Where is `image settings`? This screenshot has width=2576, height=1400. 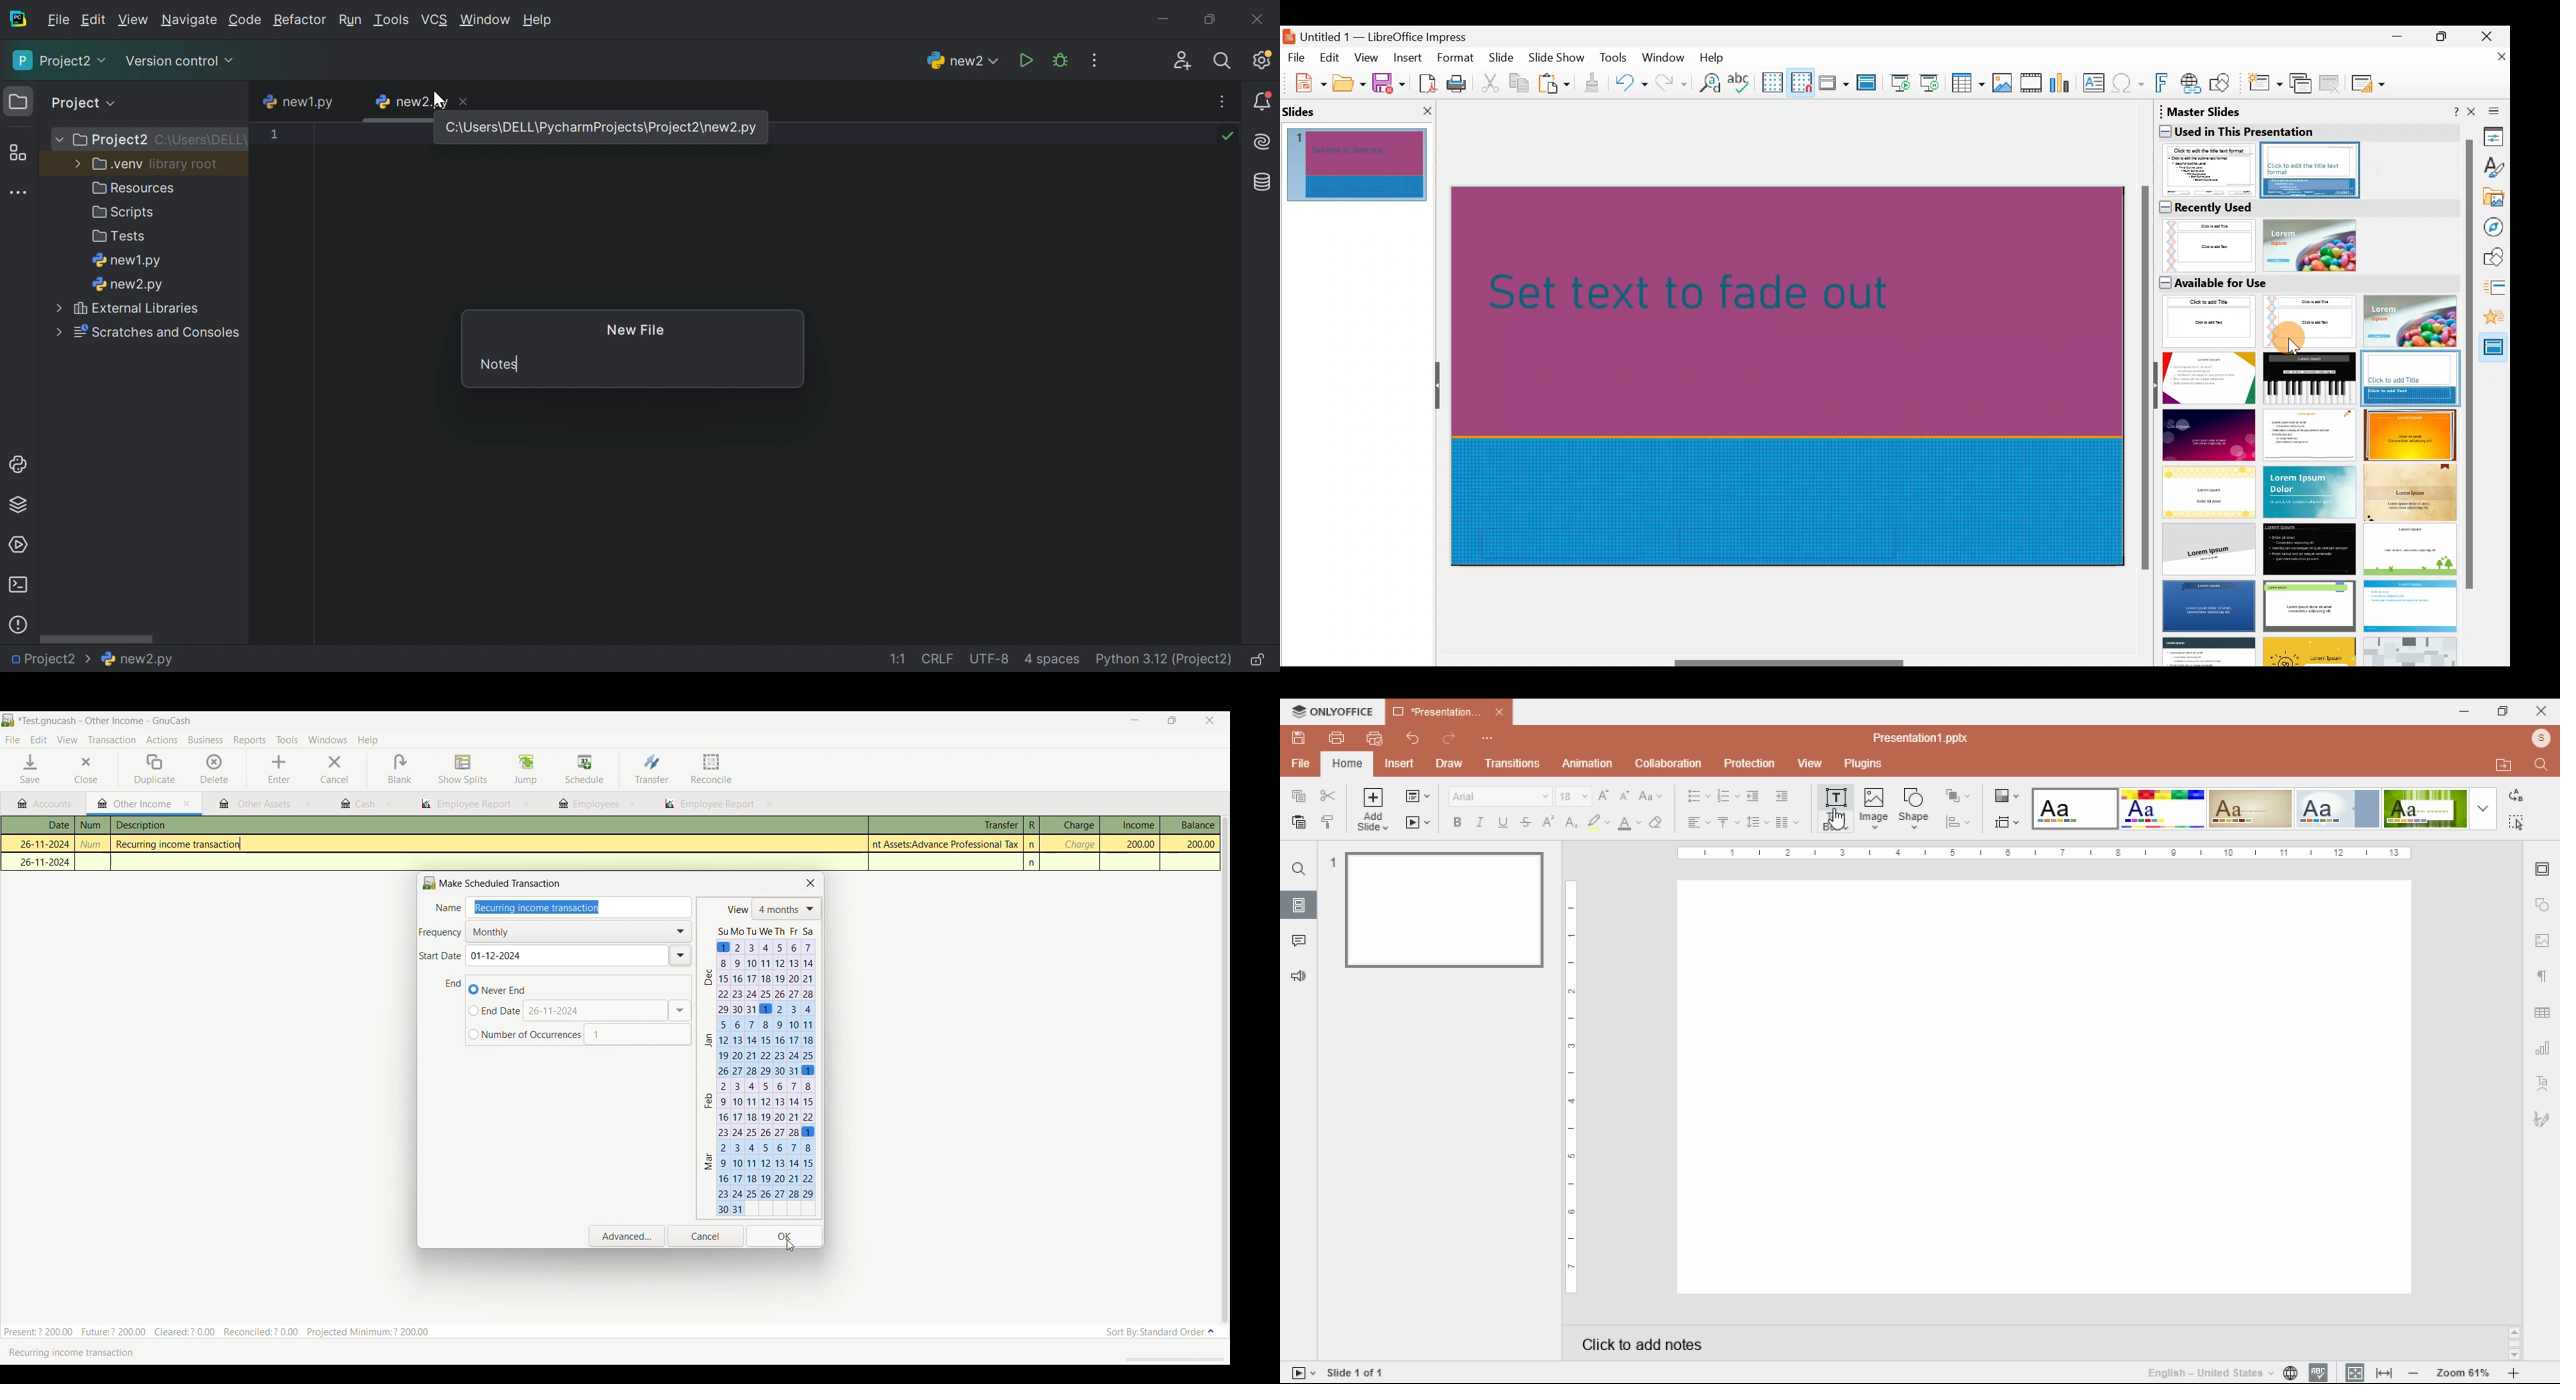 image settings is located at coordinates (2541, 942).